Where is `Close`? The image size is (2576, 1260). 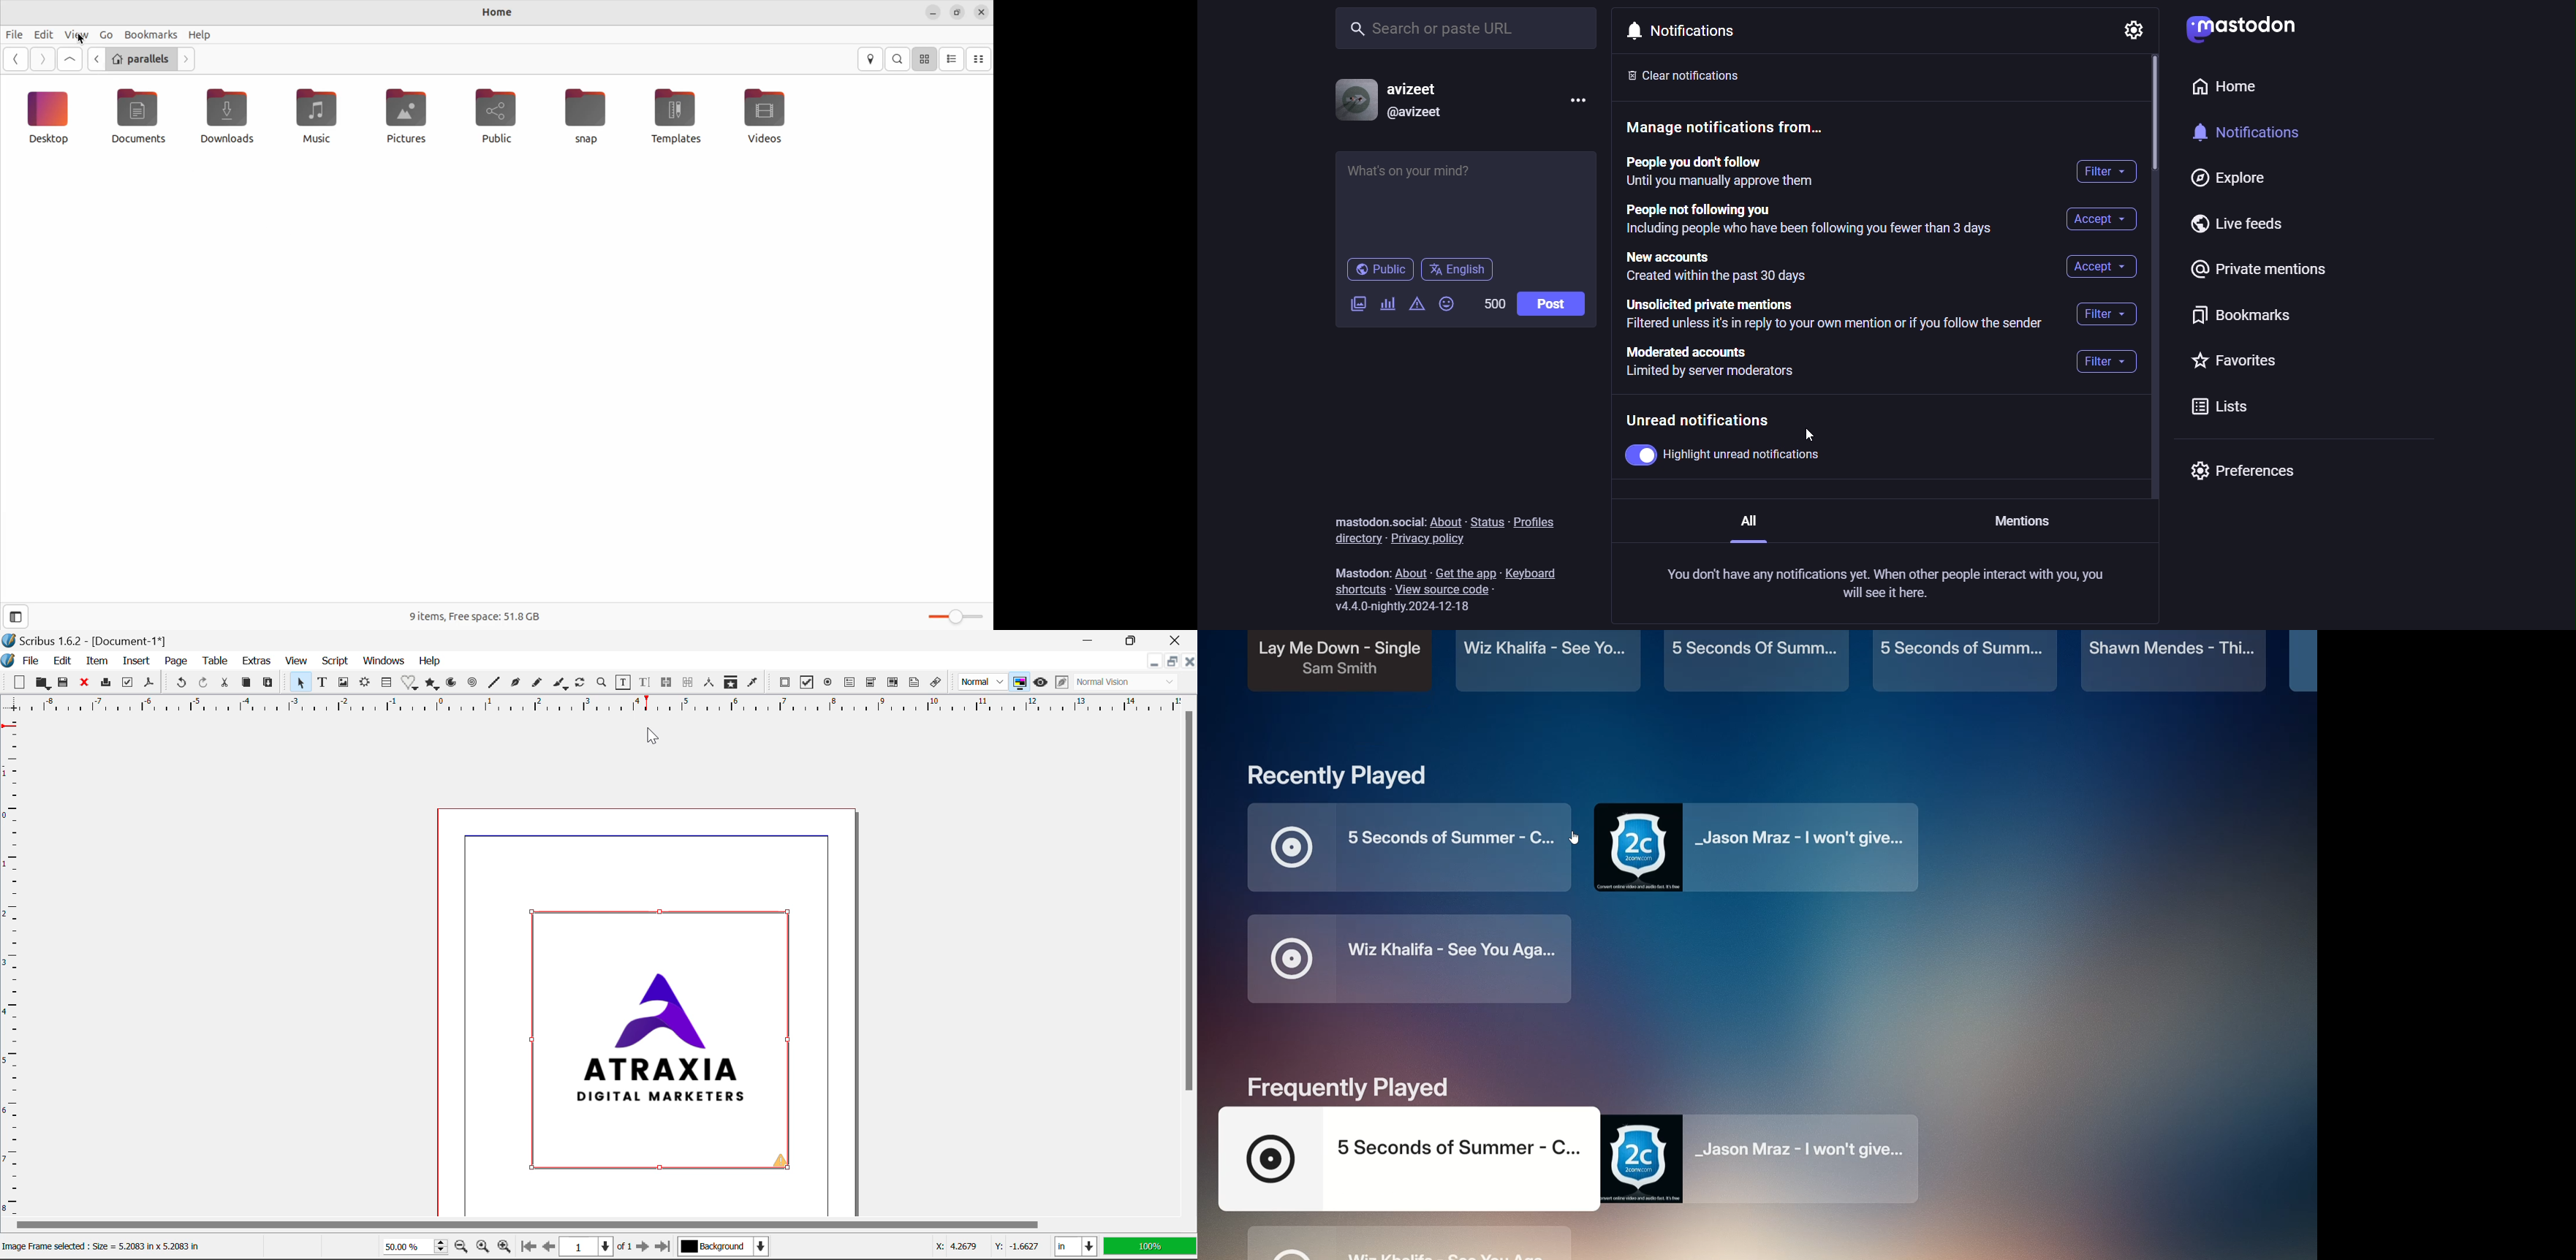 Close is located at coordinates (1176, 641).